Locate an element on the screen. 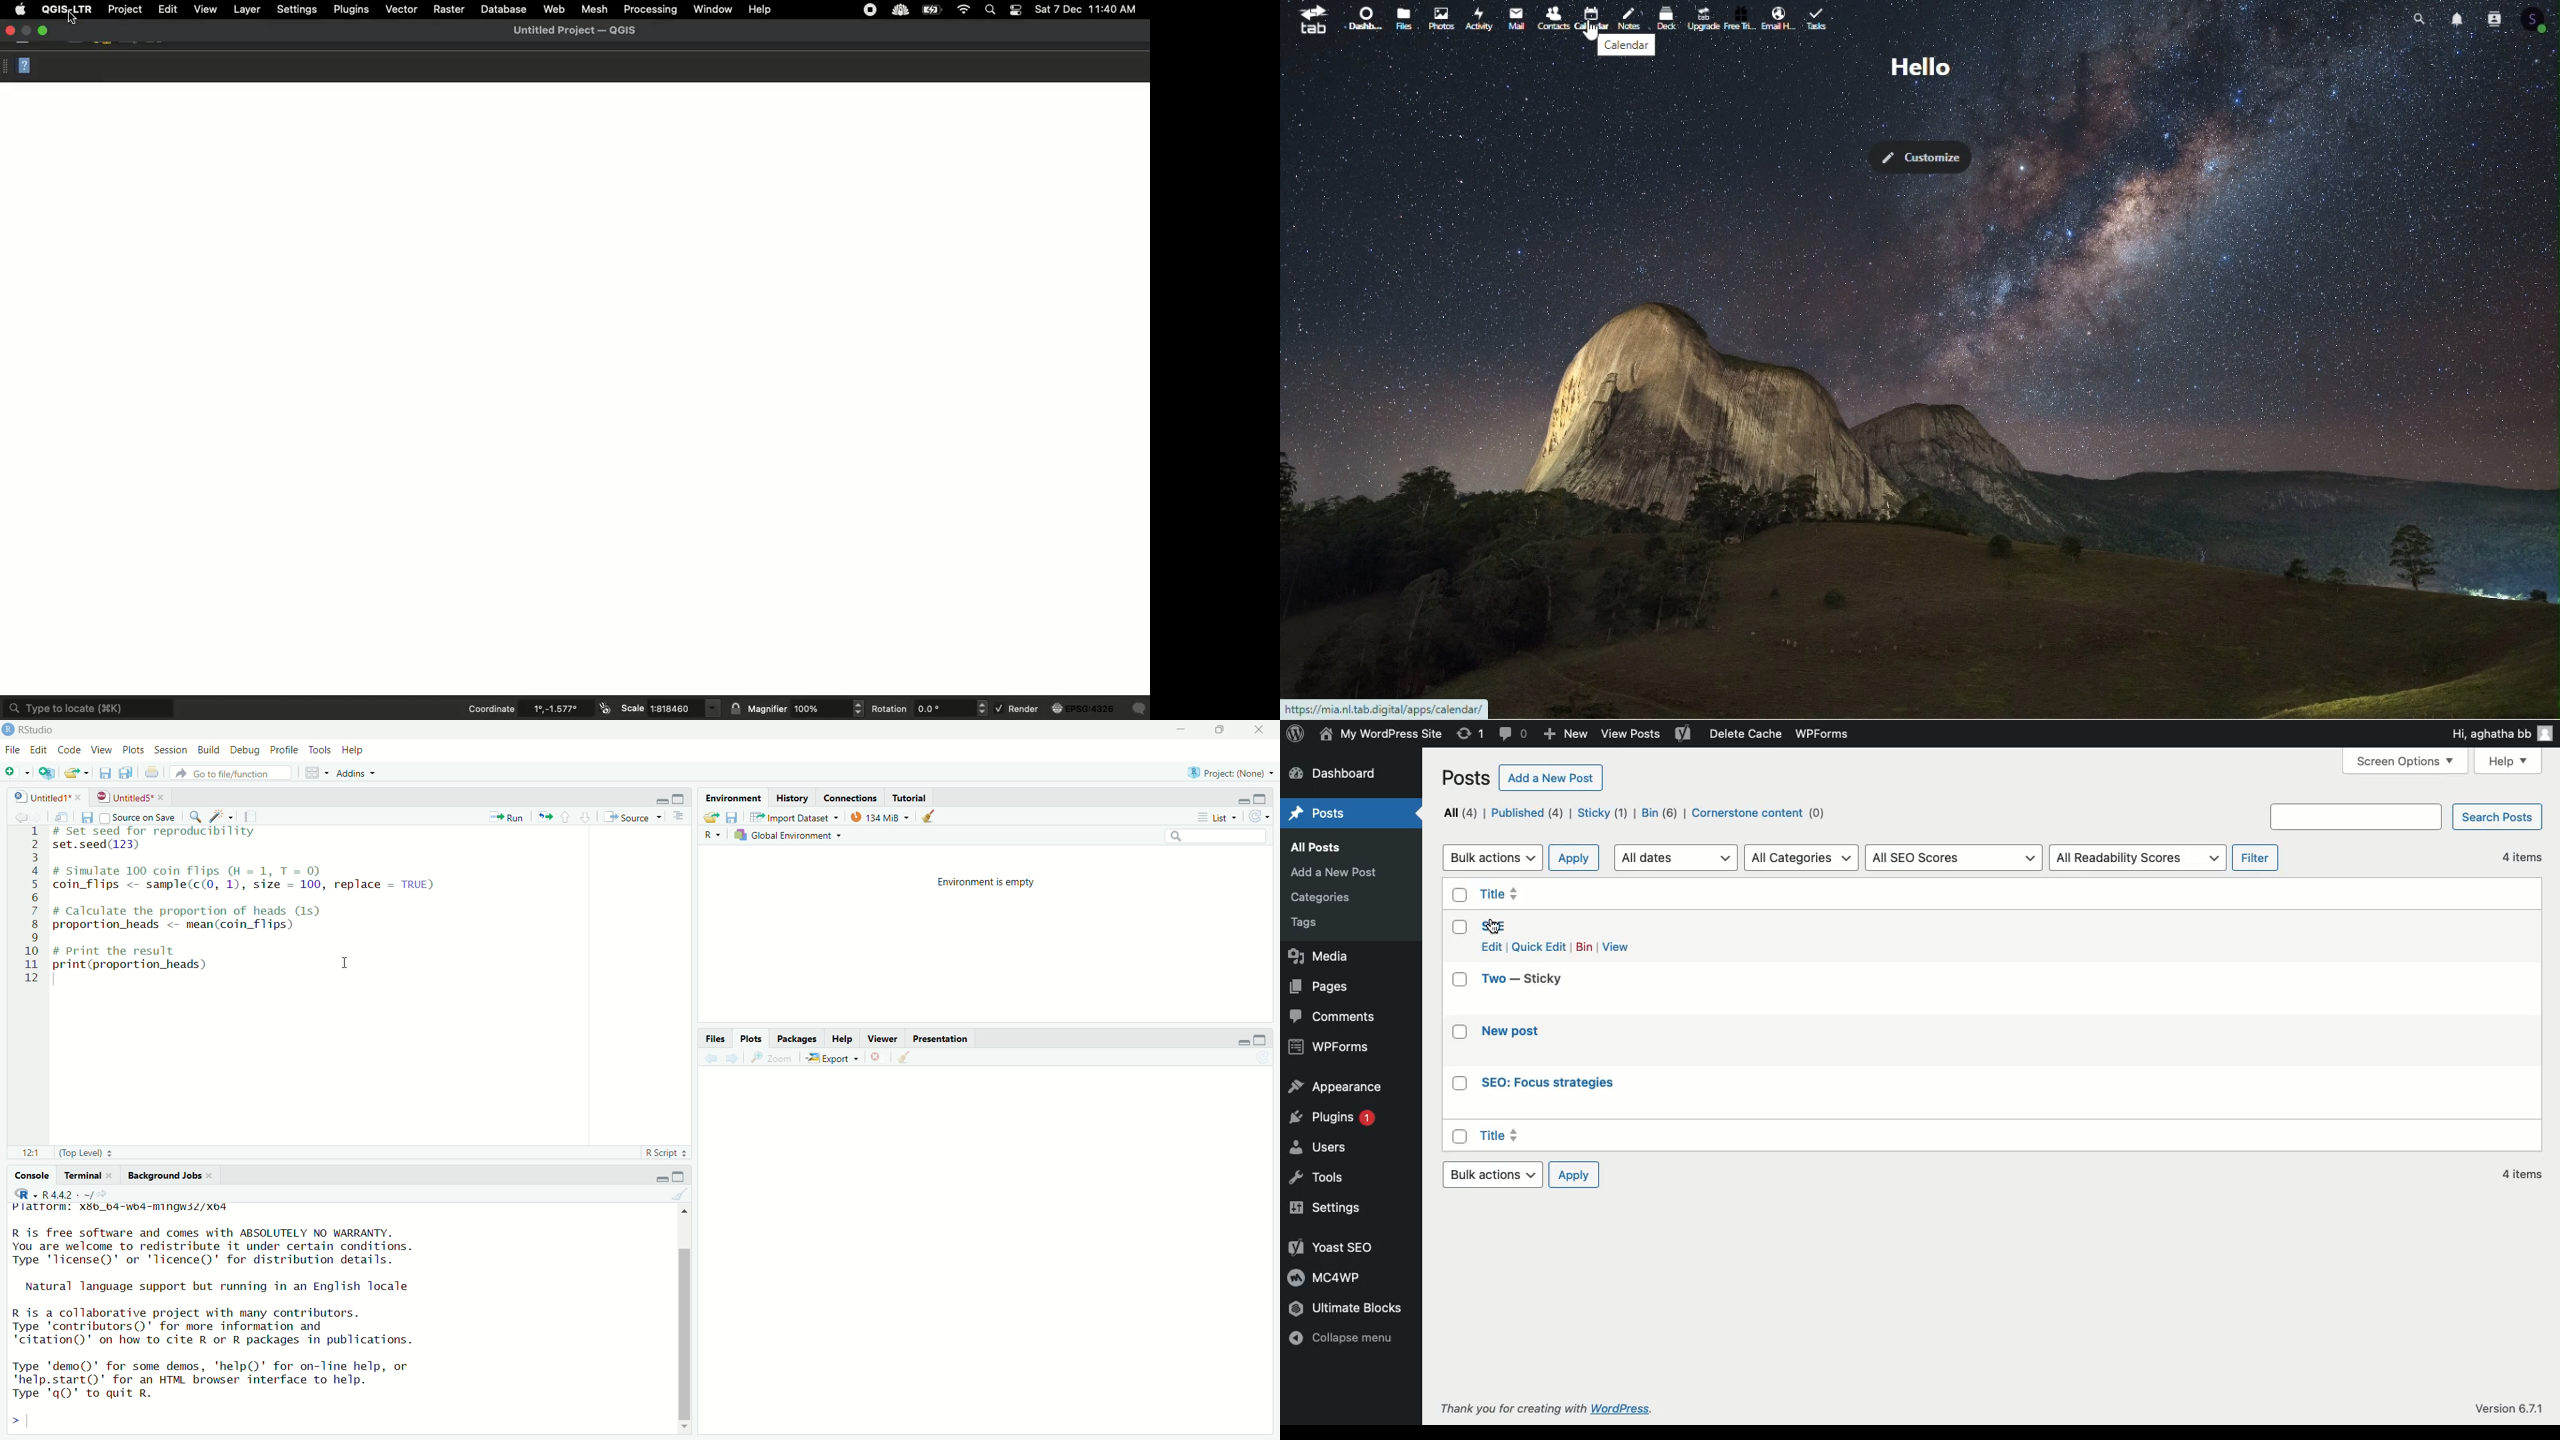  typing cursor is located at coordinates (56, 980).